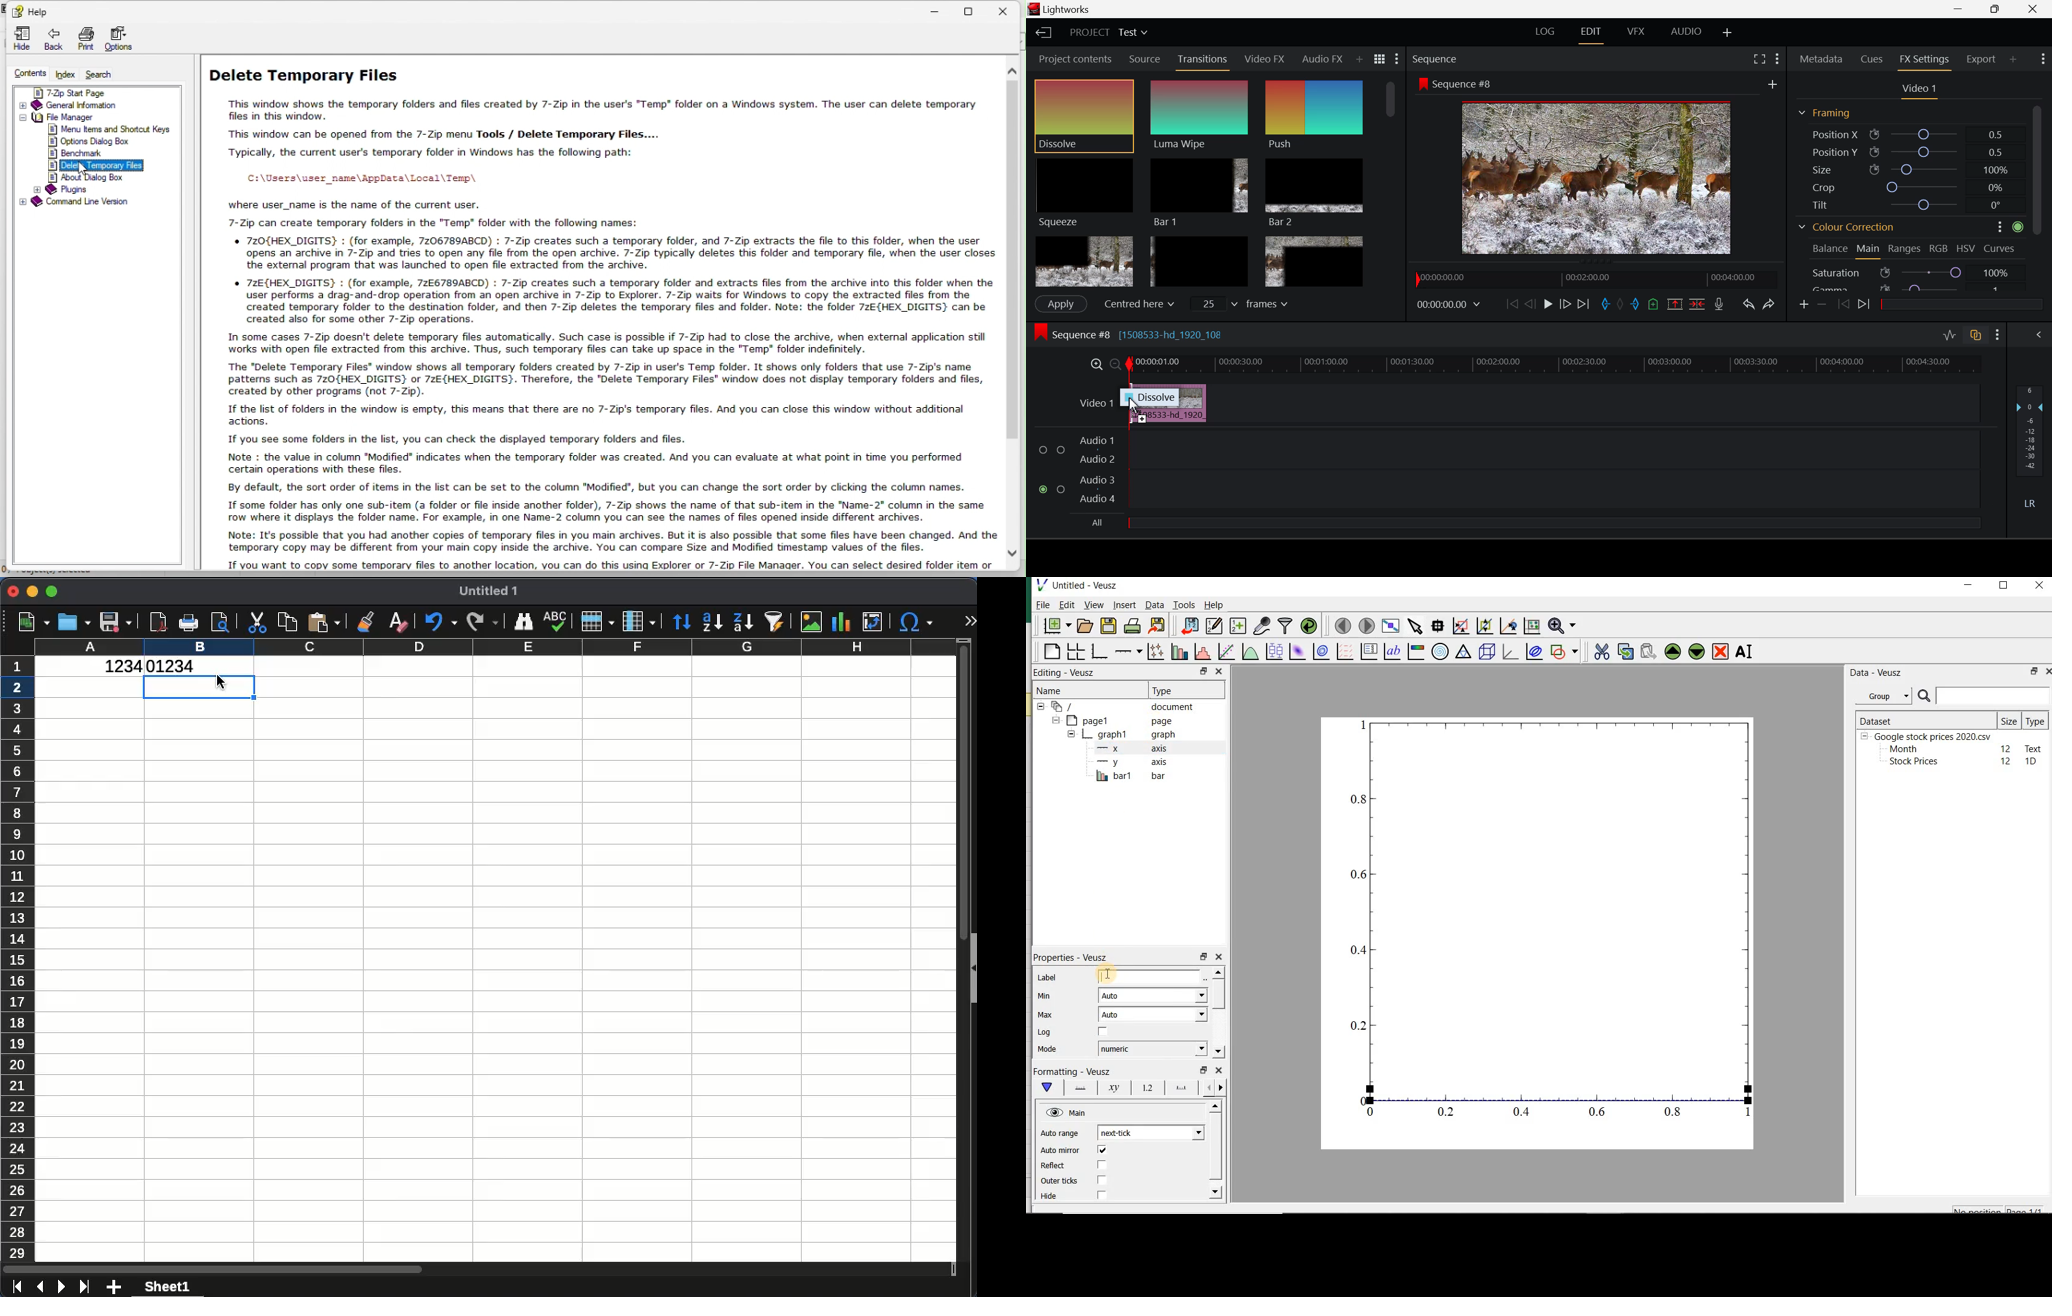 The image size is (2072, 1316). Describe the element at coordinates (1925, 719) in the screenshot. I see `DATASET` at that location.